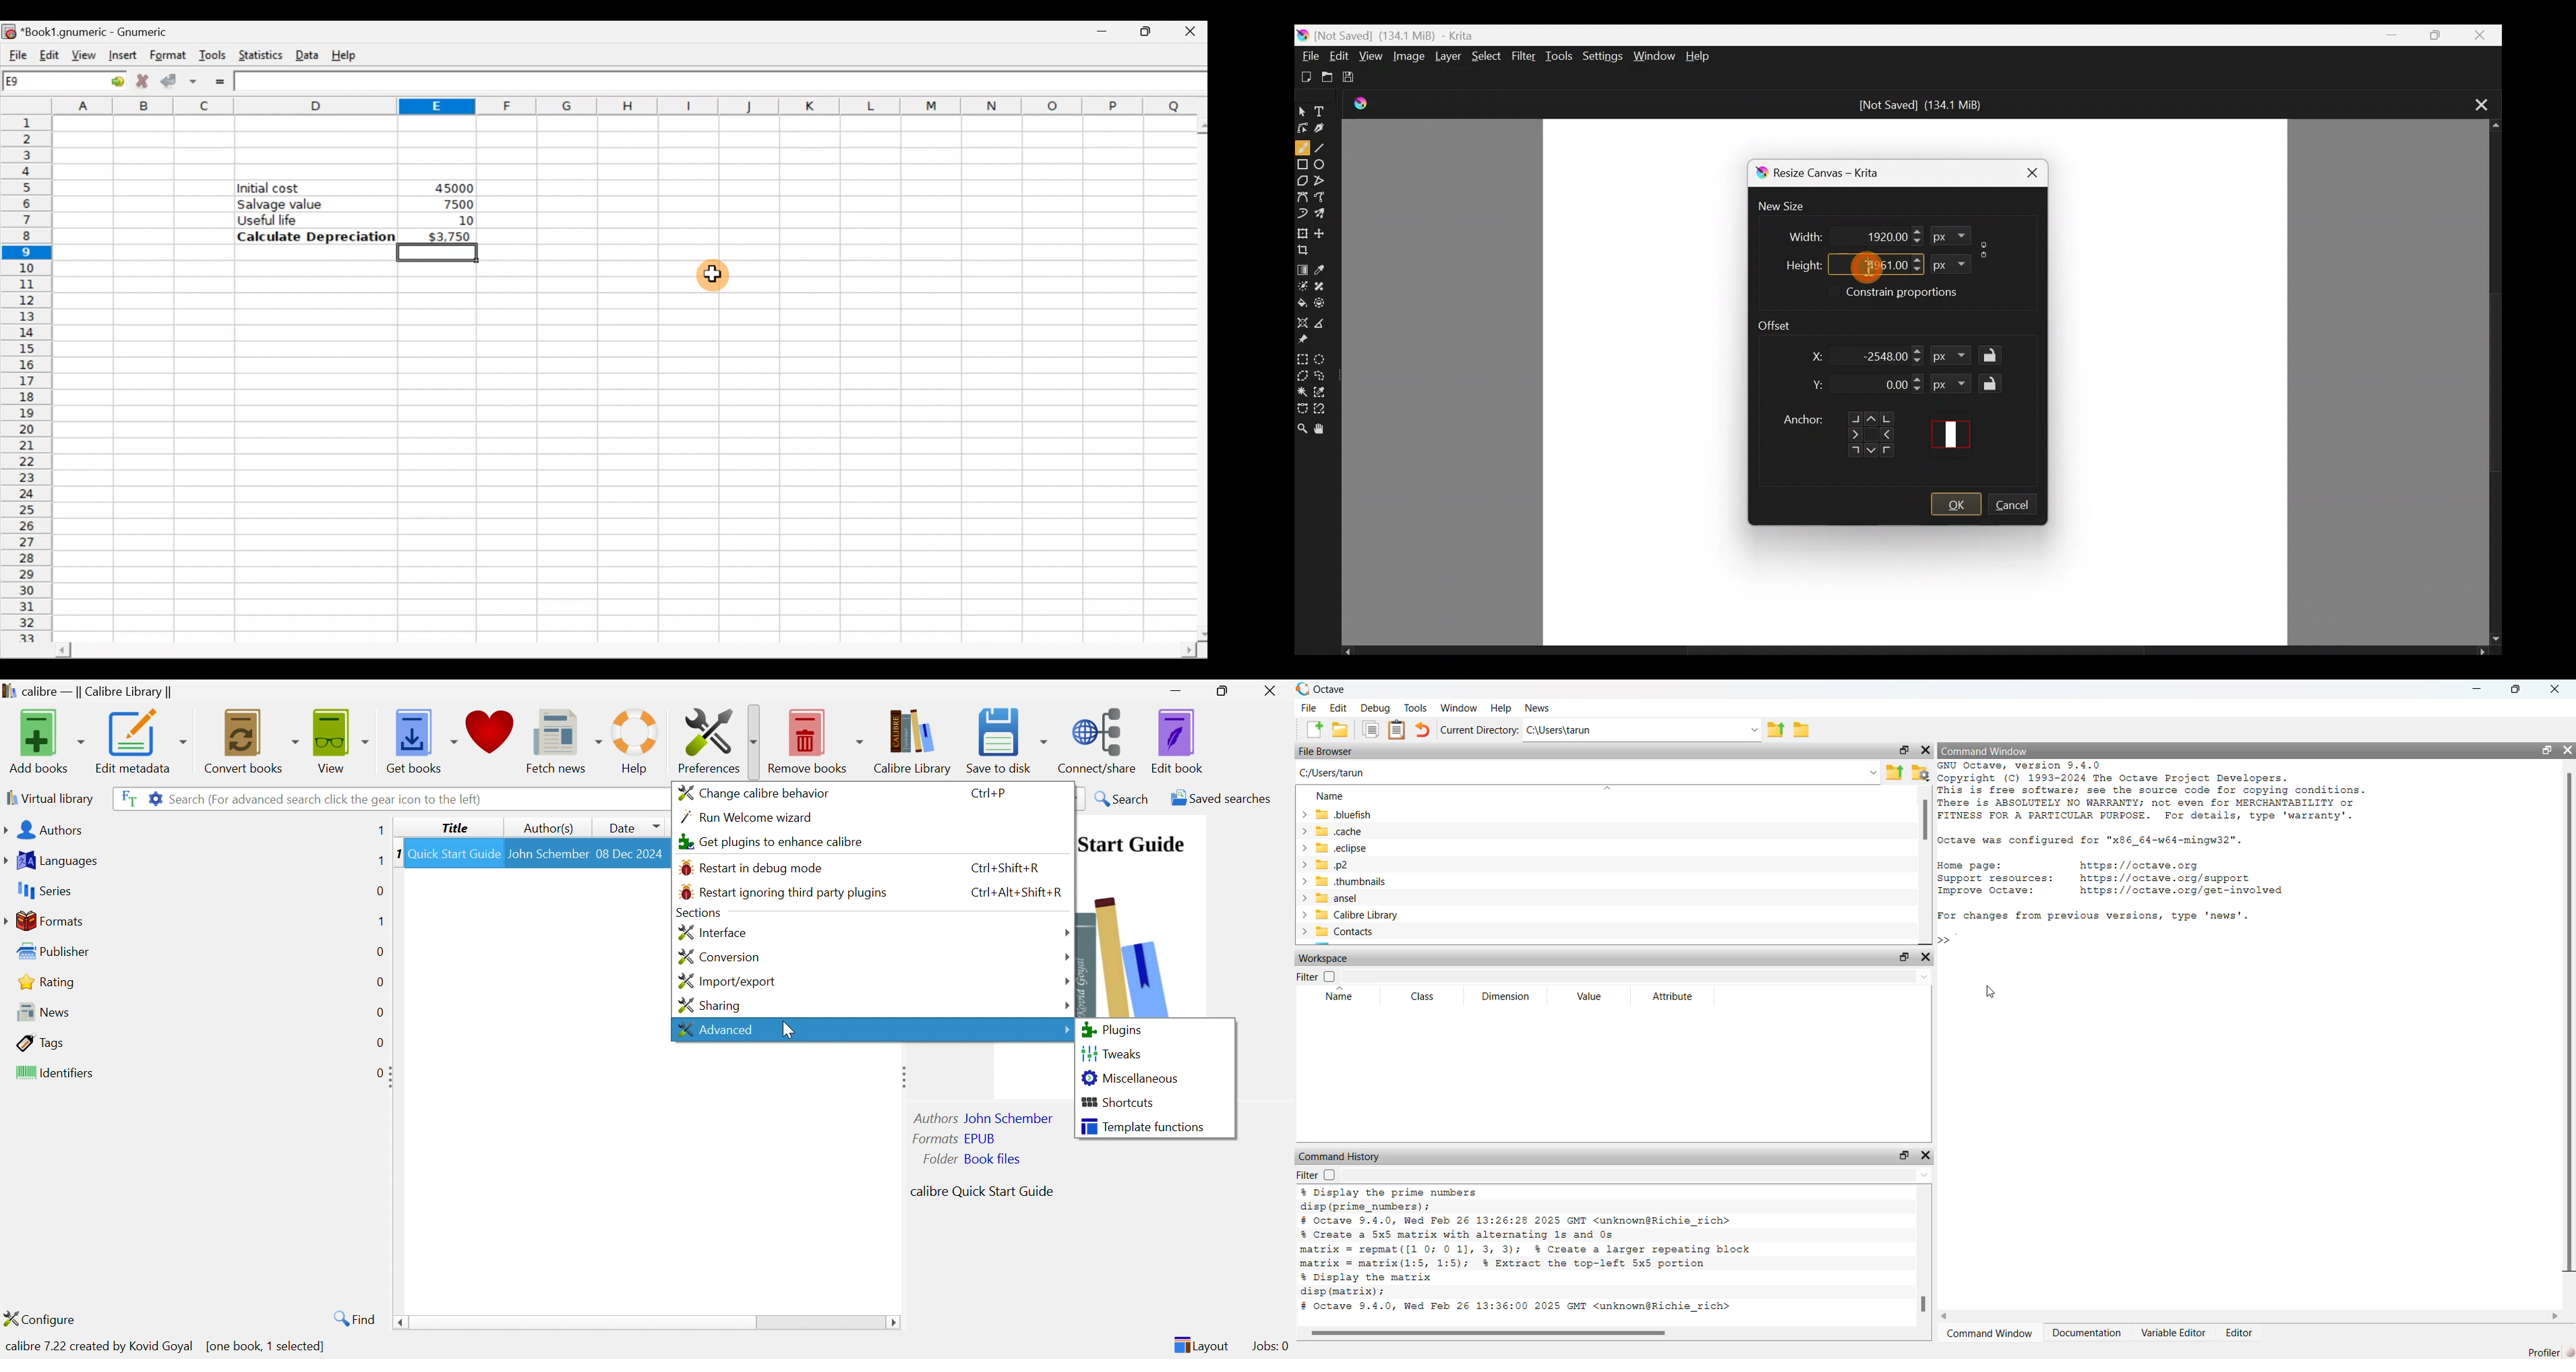 The height and width of the screenshot is (1372, 2576). I want to click on Sections, so click(696, 913).